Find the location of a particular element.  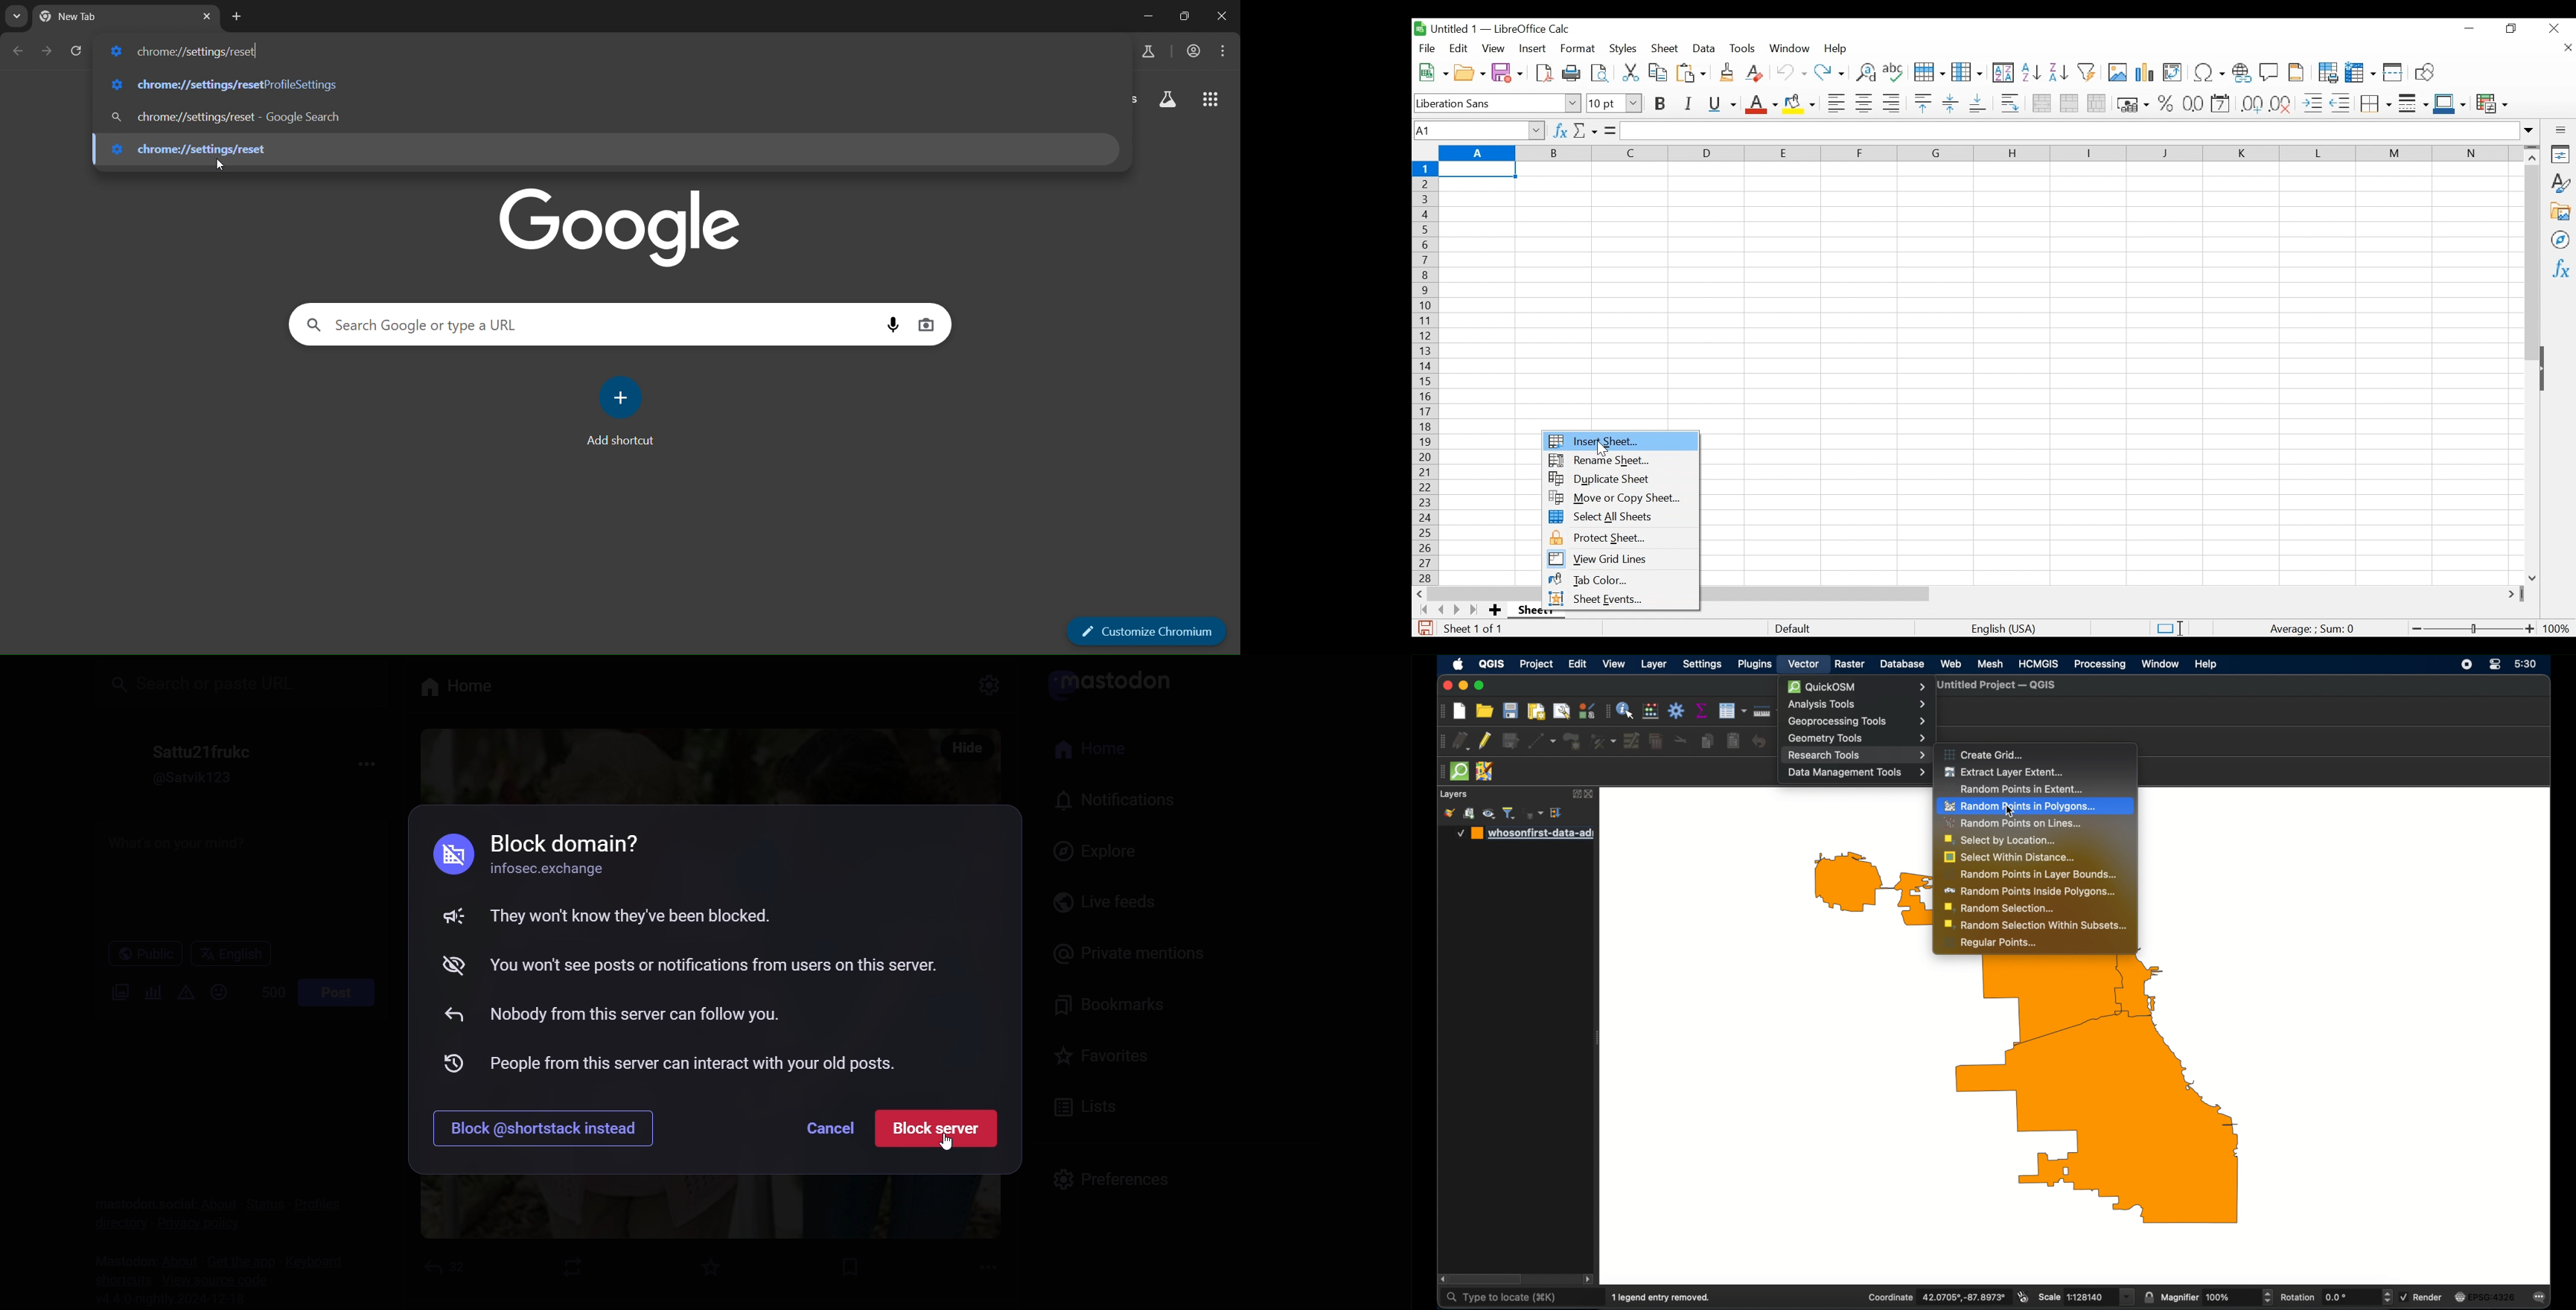

Insert Sheet is located at coordinates (1623, 442).